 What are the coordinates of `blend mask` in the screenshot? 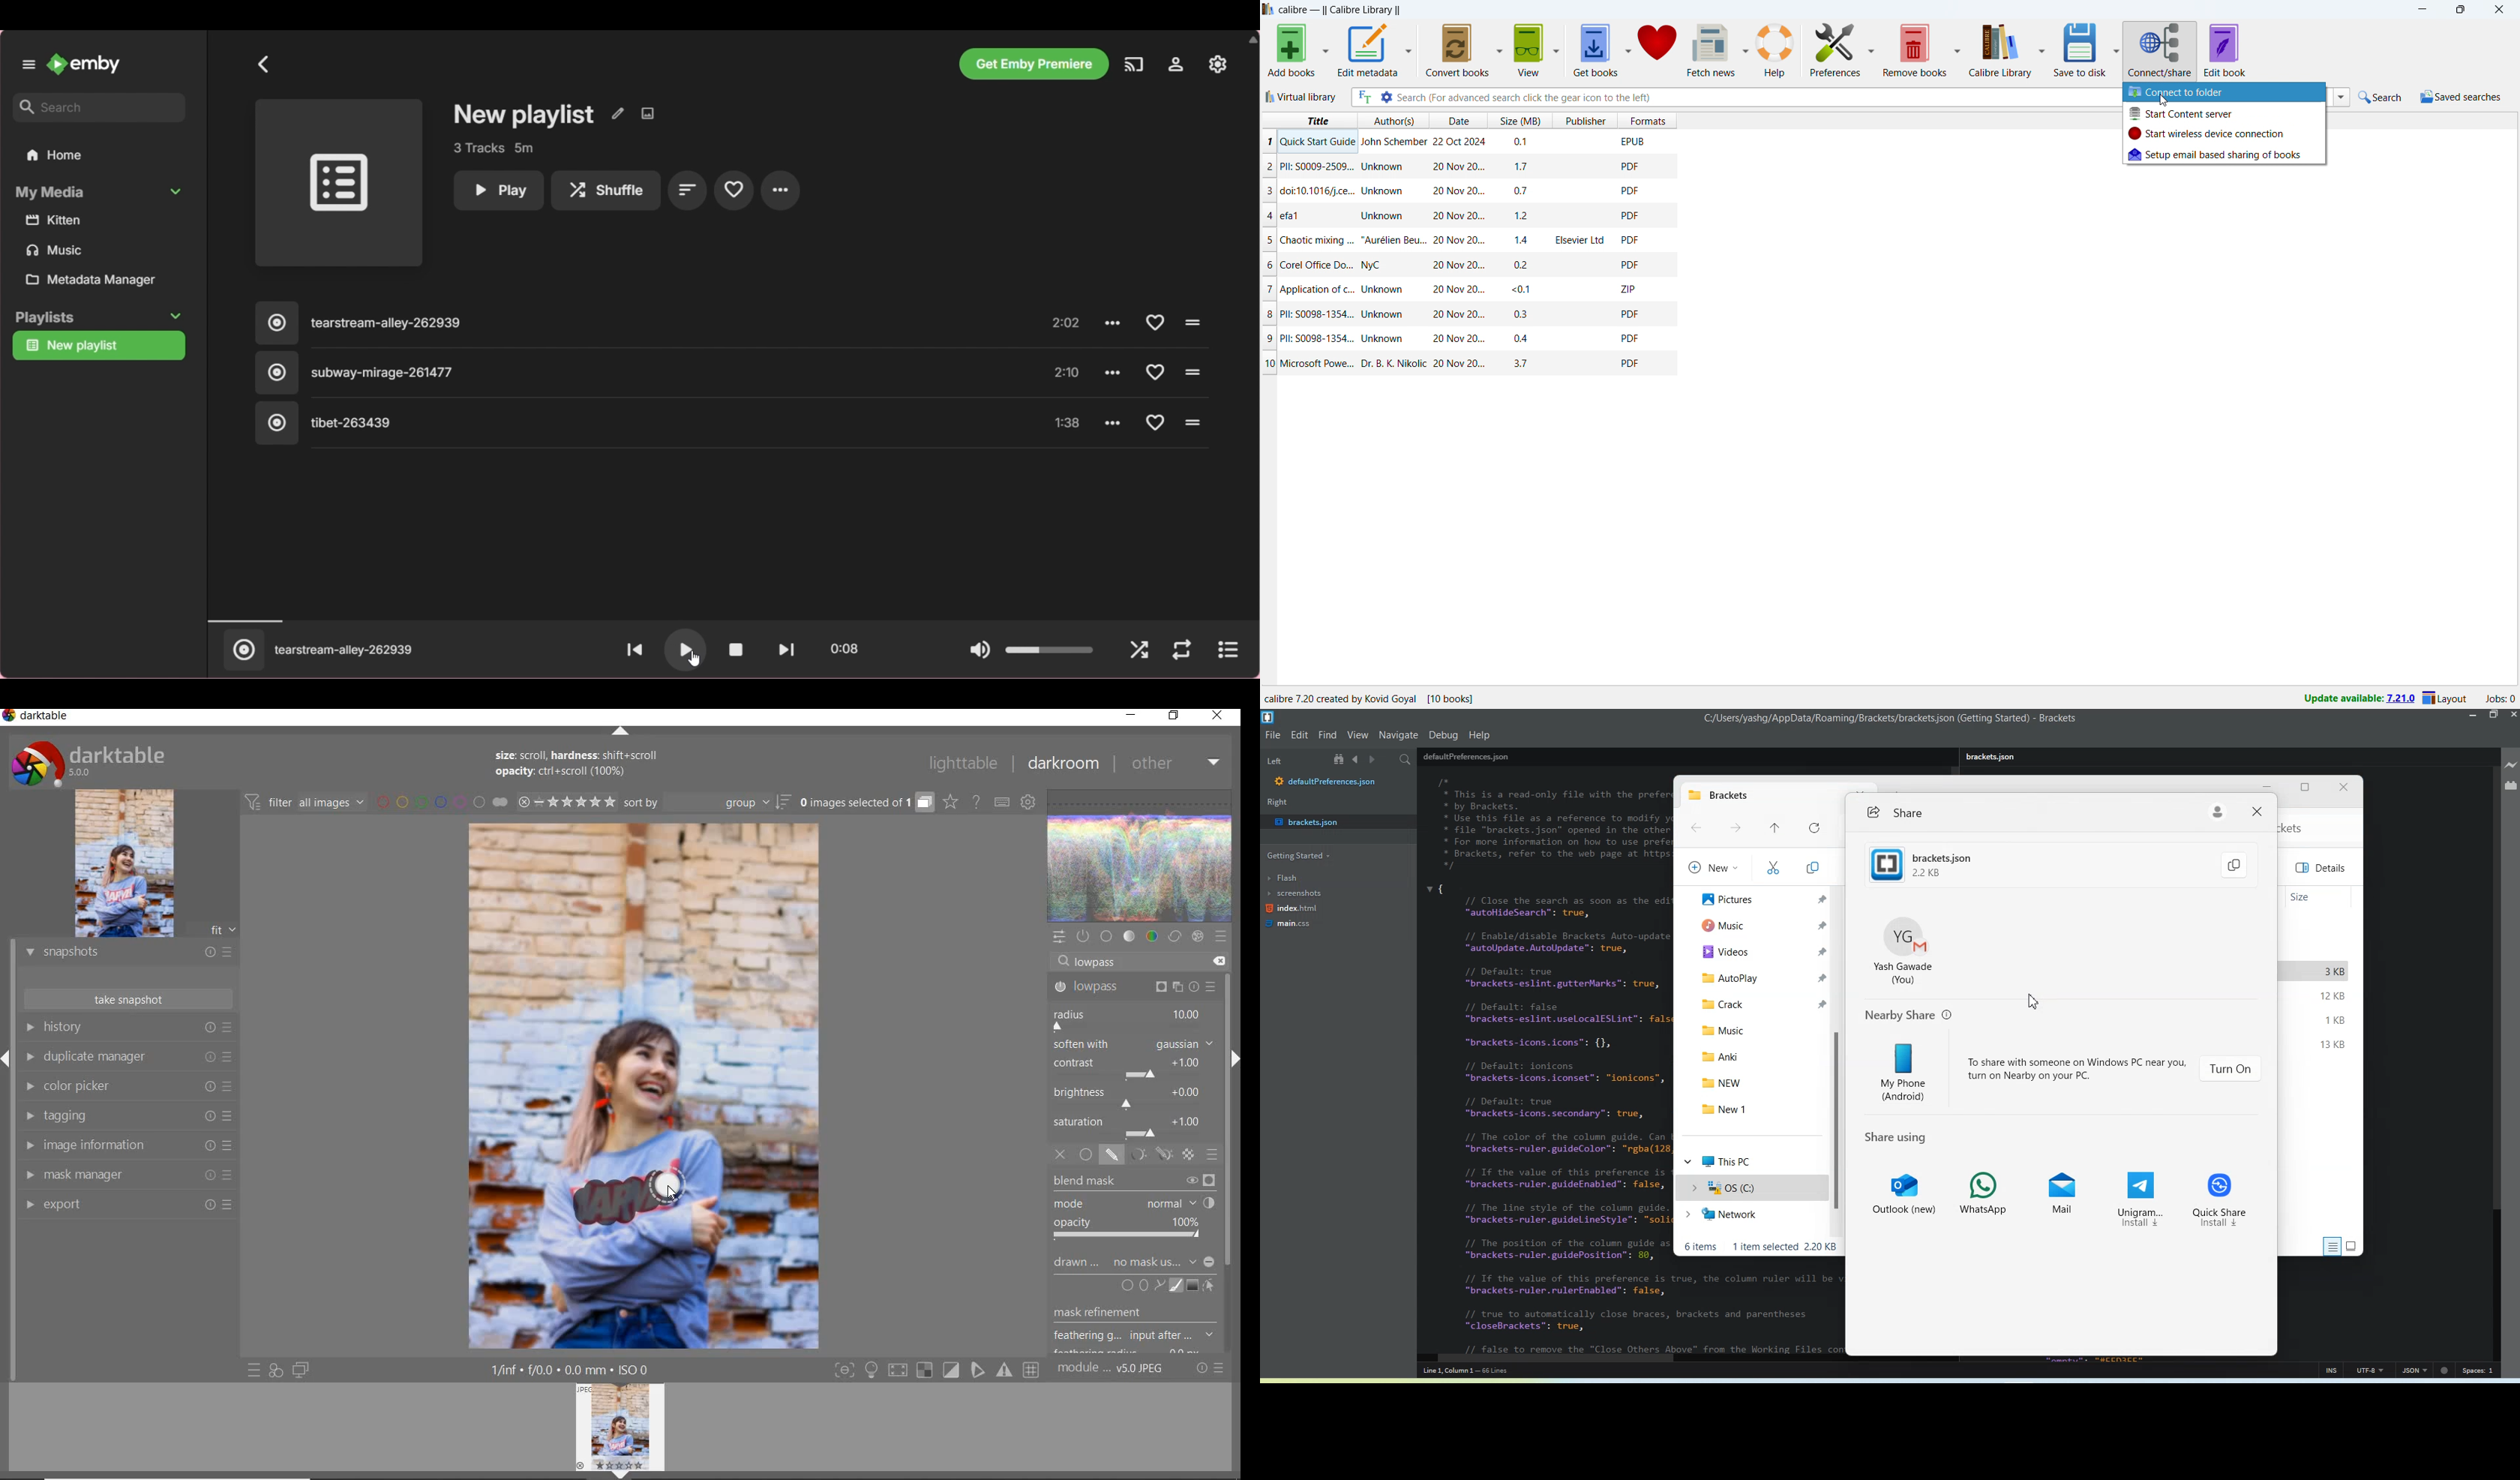 It's located at (1138, 1208).